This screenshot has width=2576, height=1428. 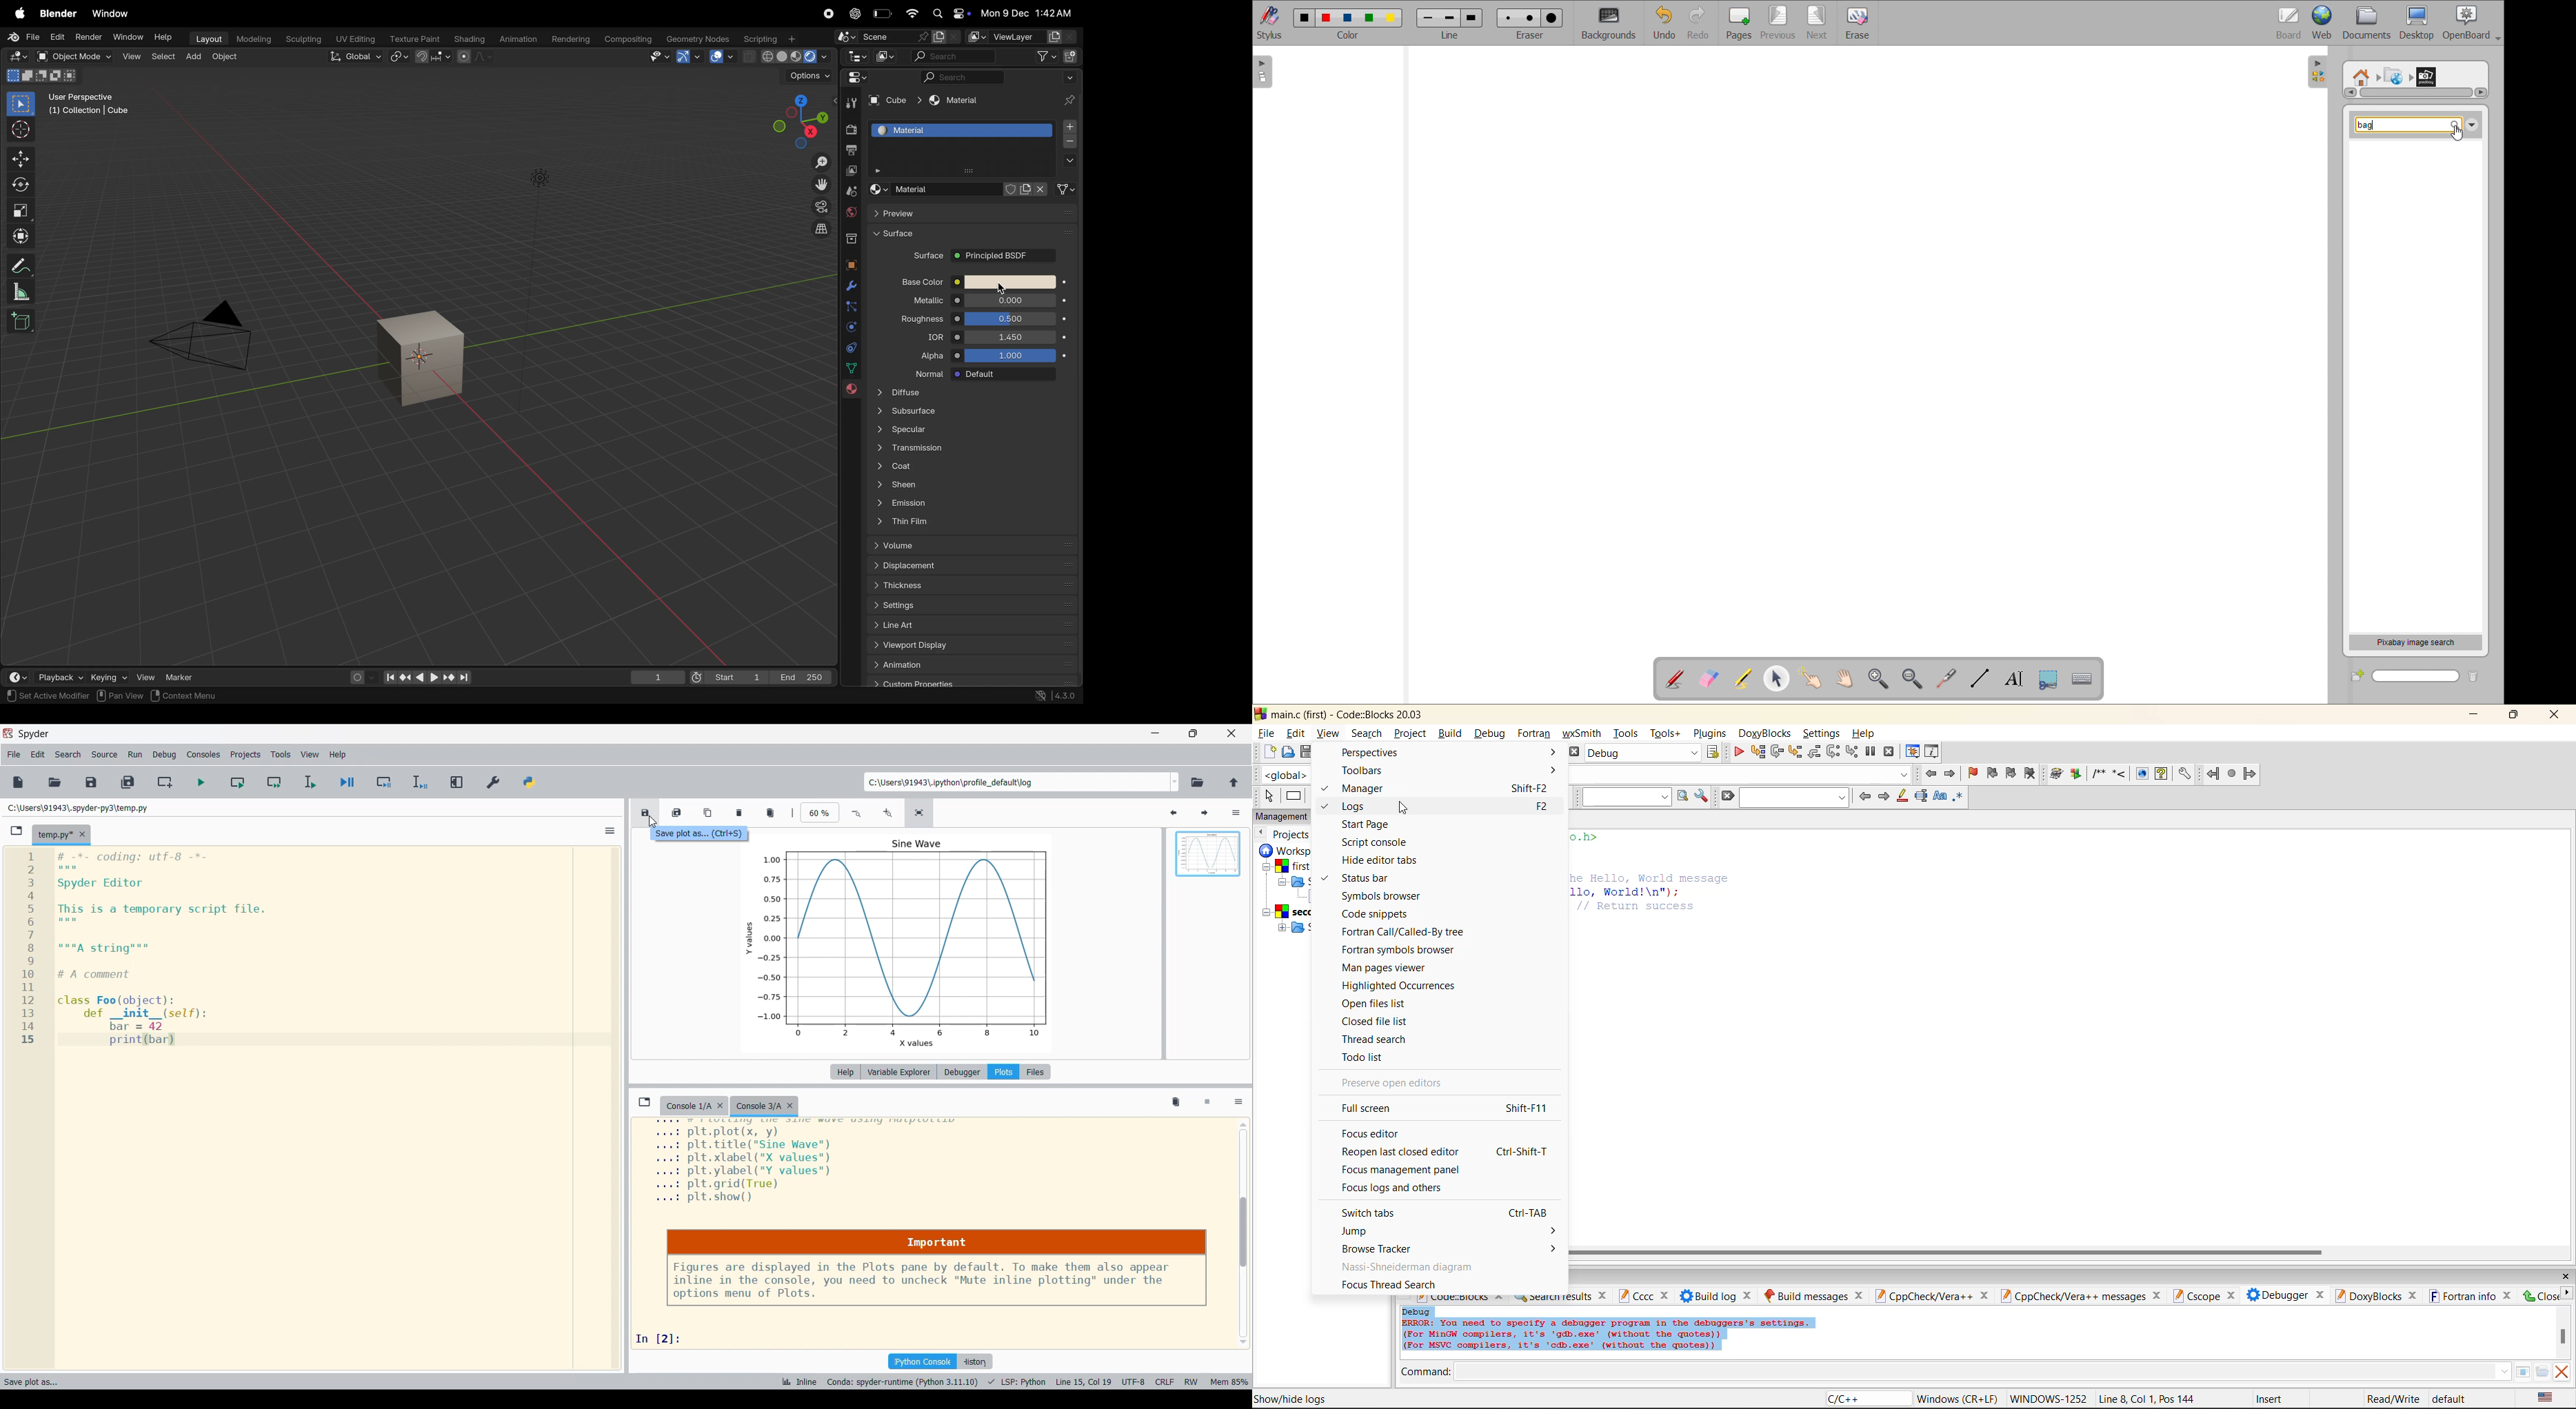 I want to click on Run selection/current file, so click(x=311, y=782).